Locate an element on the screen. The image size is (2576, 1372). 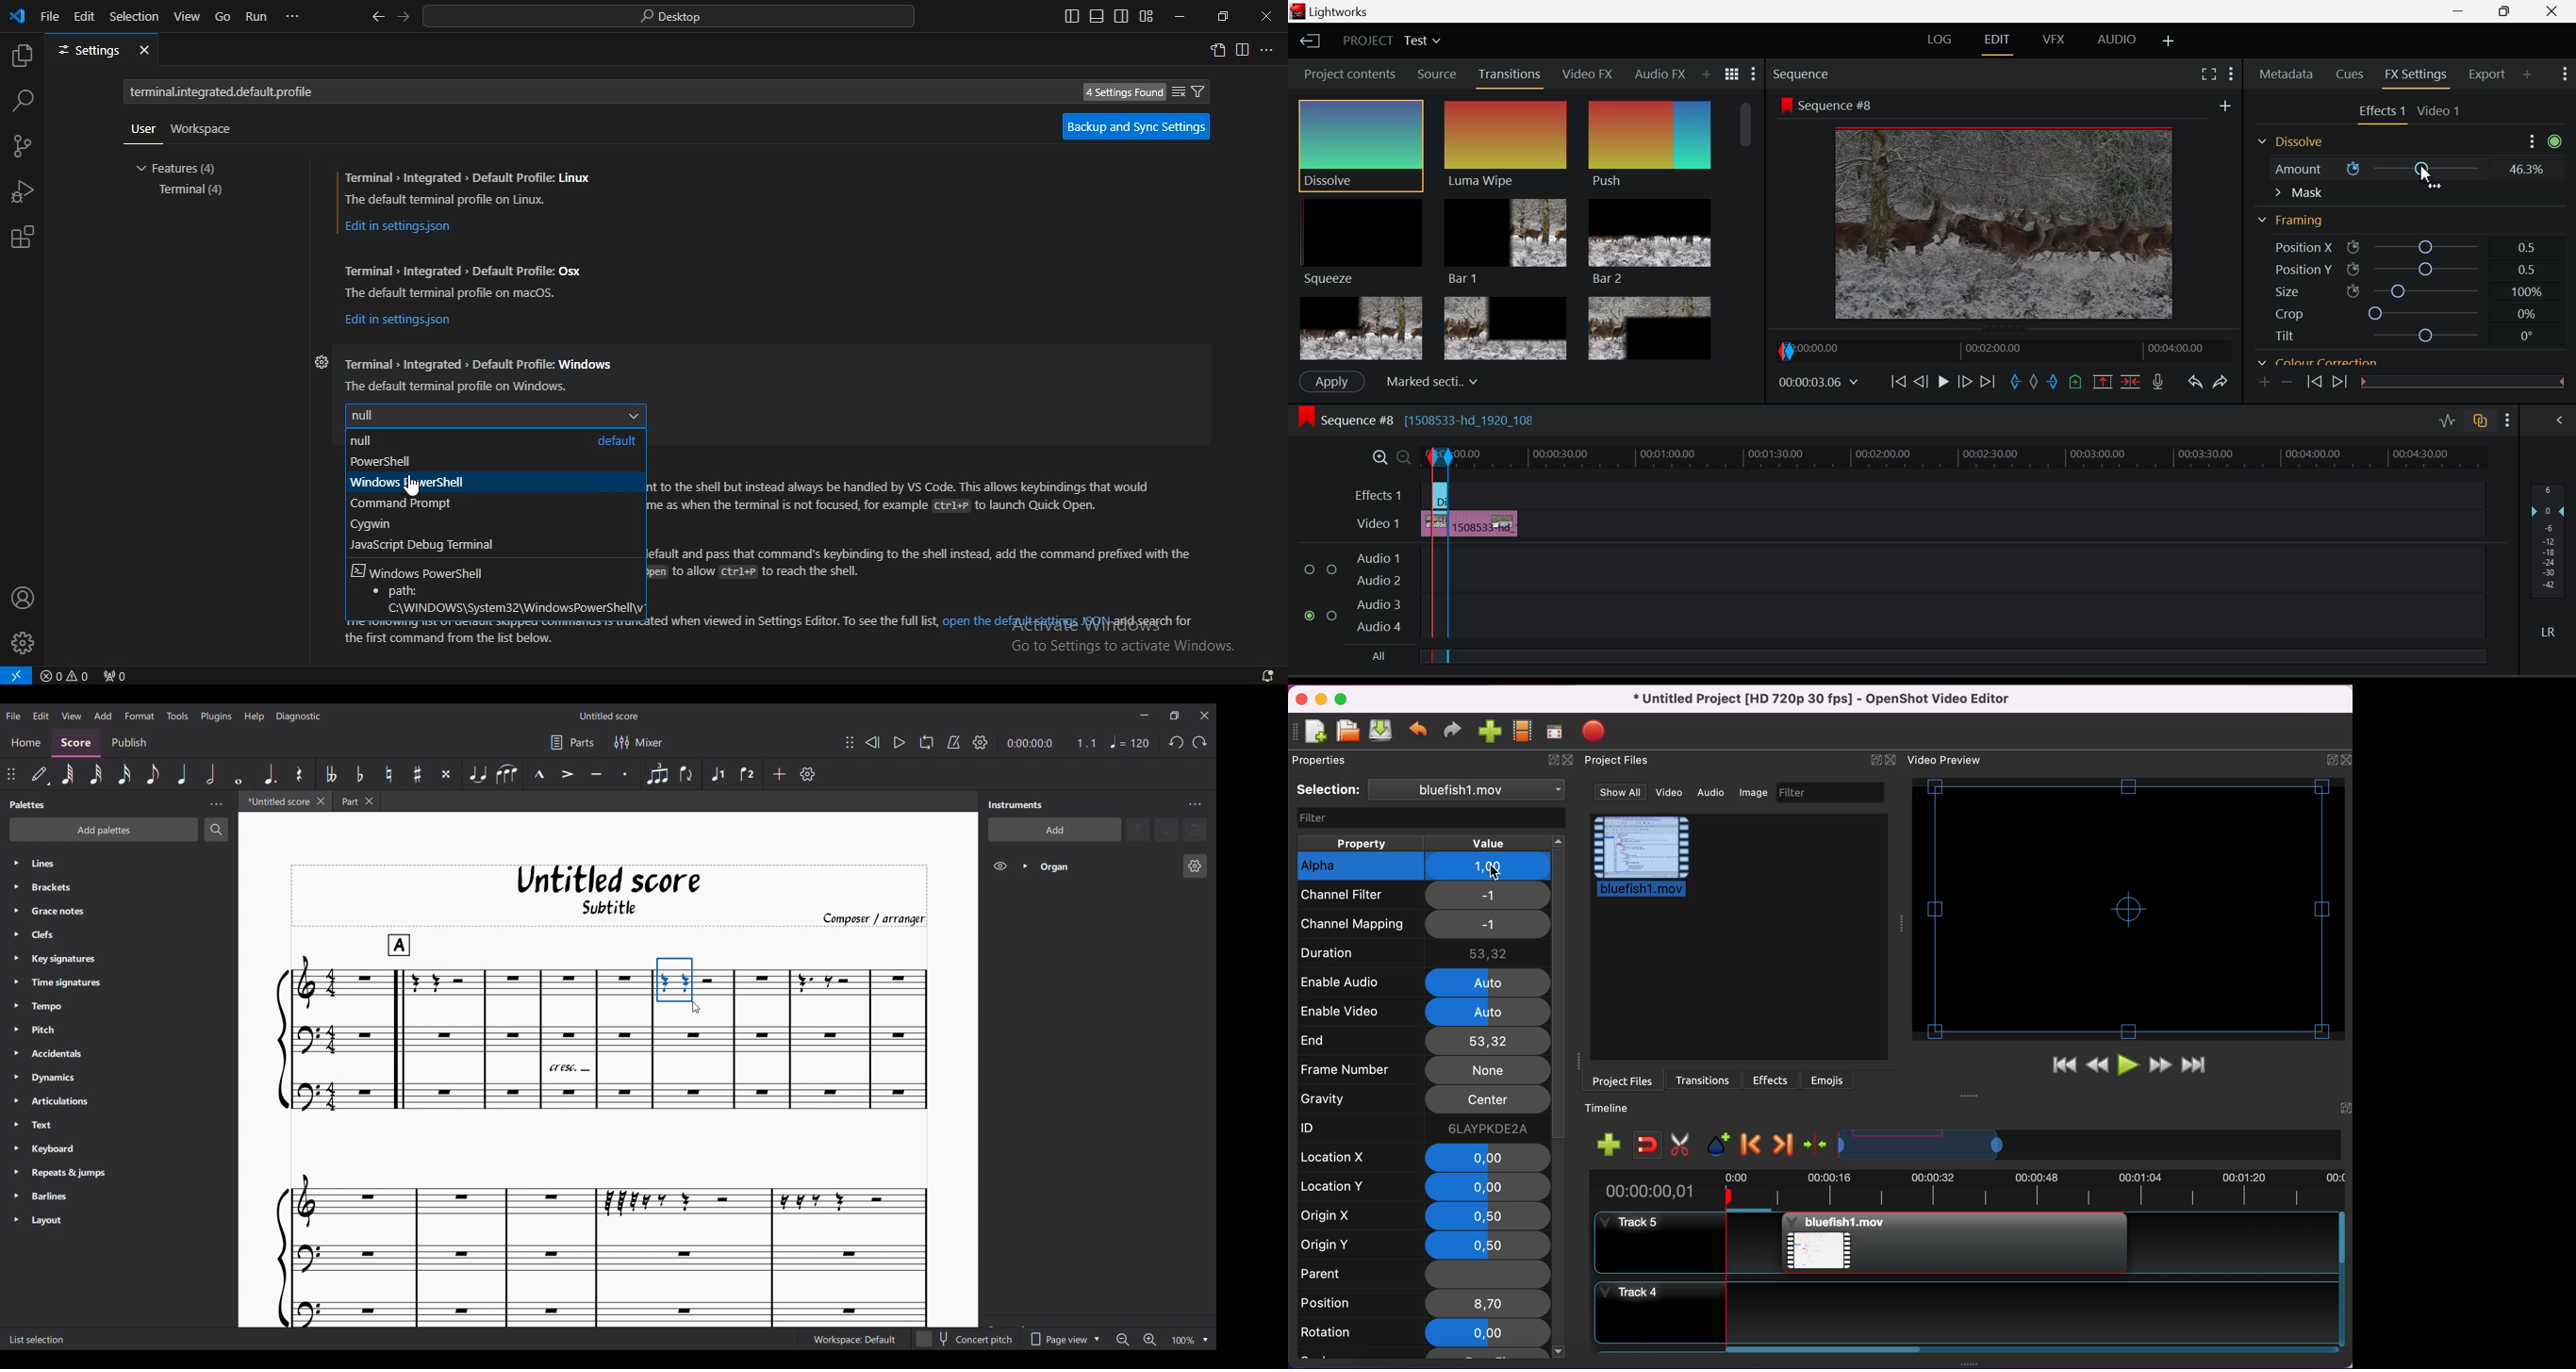
Terminal » Integrated > Default Profile: Osx
The default terminal profile on macos. is located at coordinates (468, 277).